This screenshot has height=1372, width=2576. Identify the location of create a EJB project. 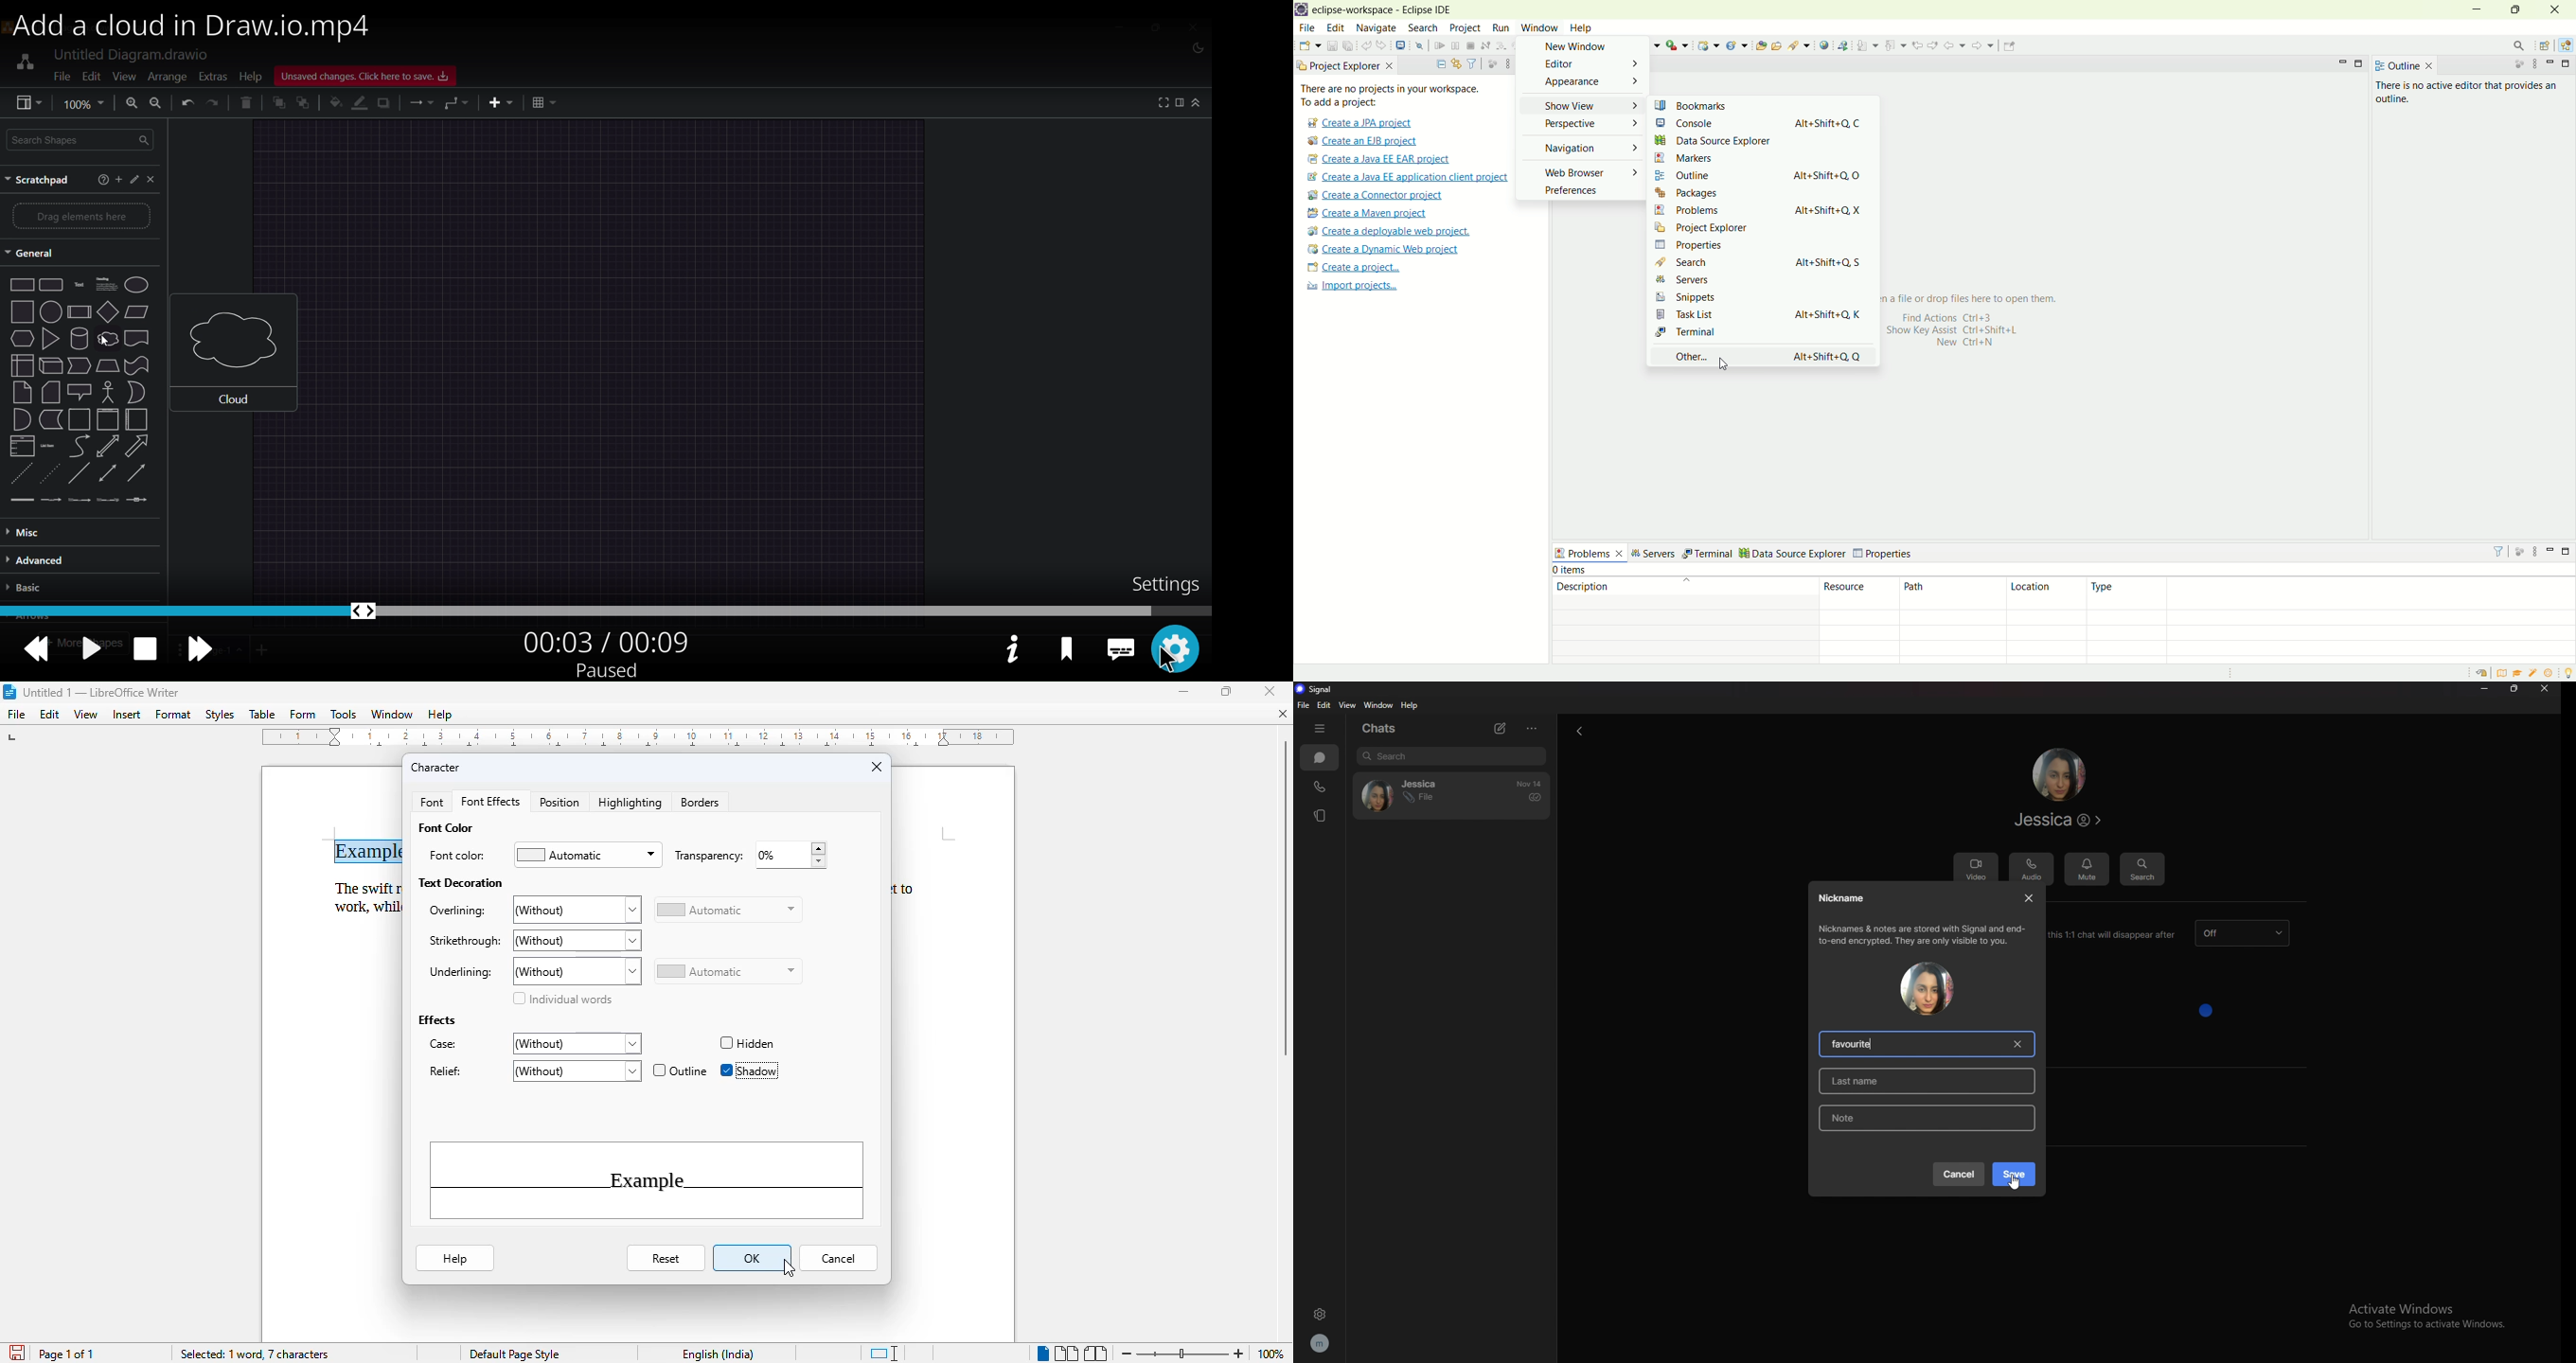
(1365, 141).